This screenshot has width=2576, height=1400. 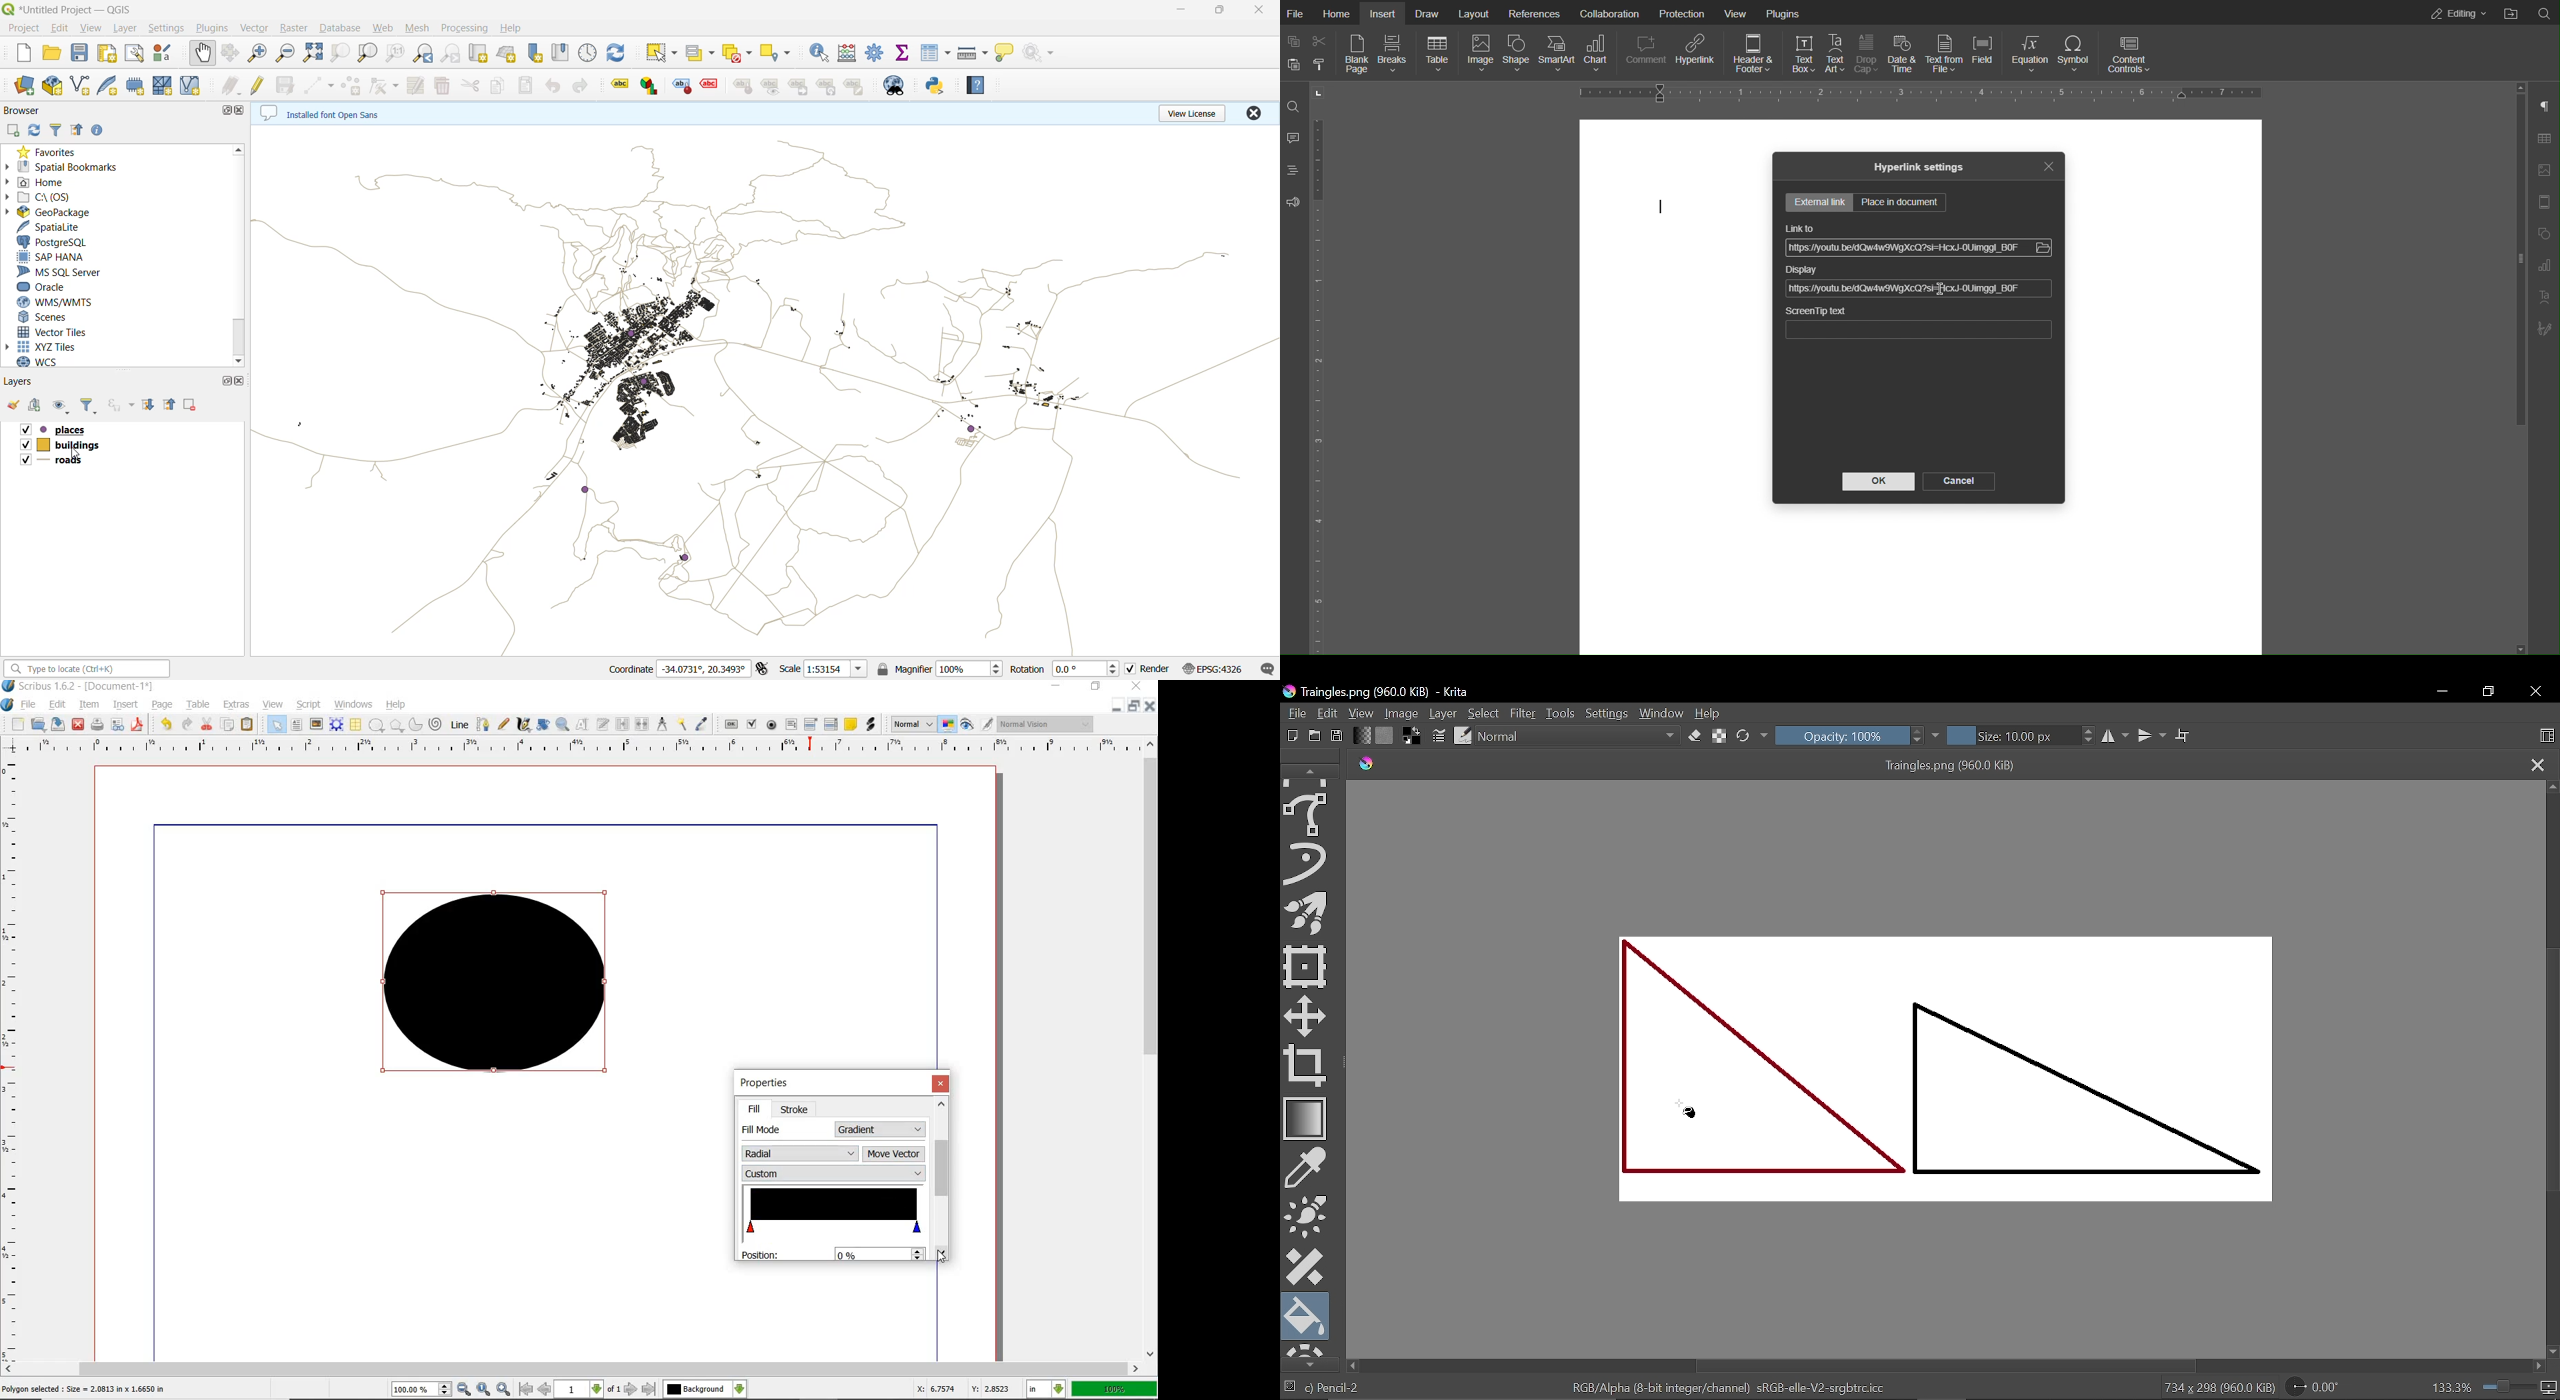 What do you see at coordinates (1464, 737) in the screenshot?
I see `Choose brush preset` at bounding box center [1464, 737].